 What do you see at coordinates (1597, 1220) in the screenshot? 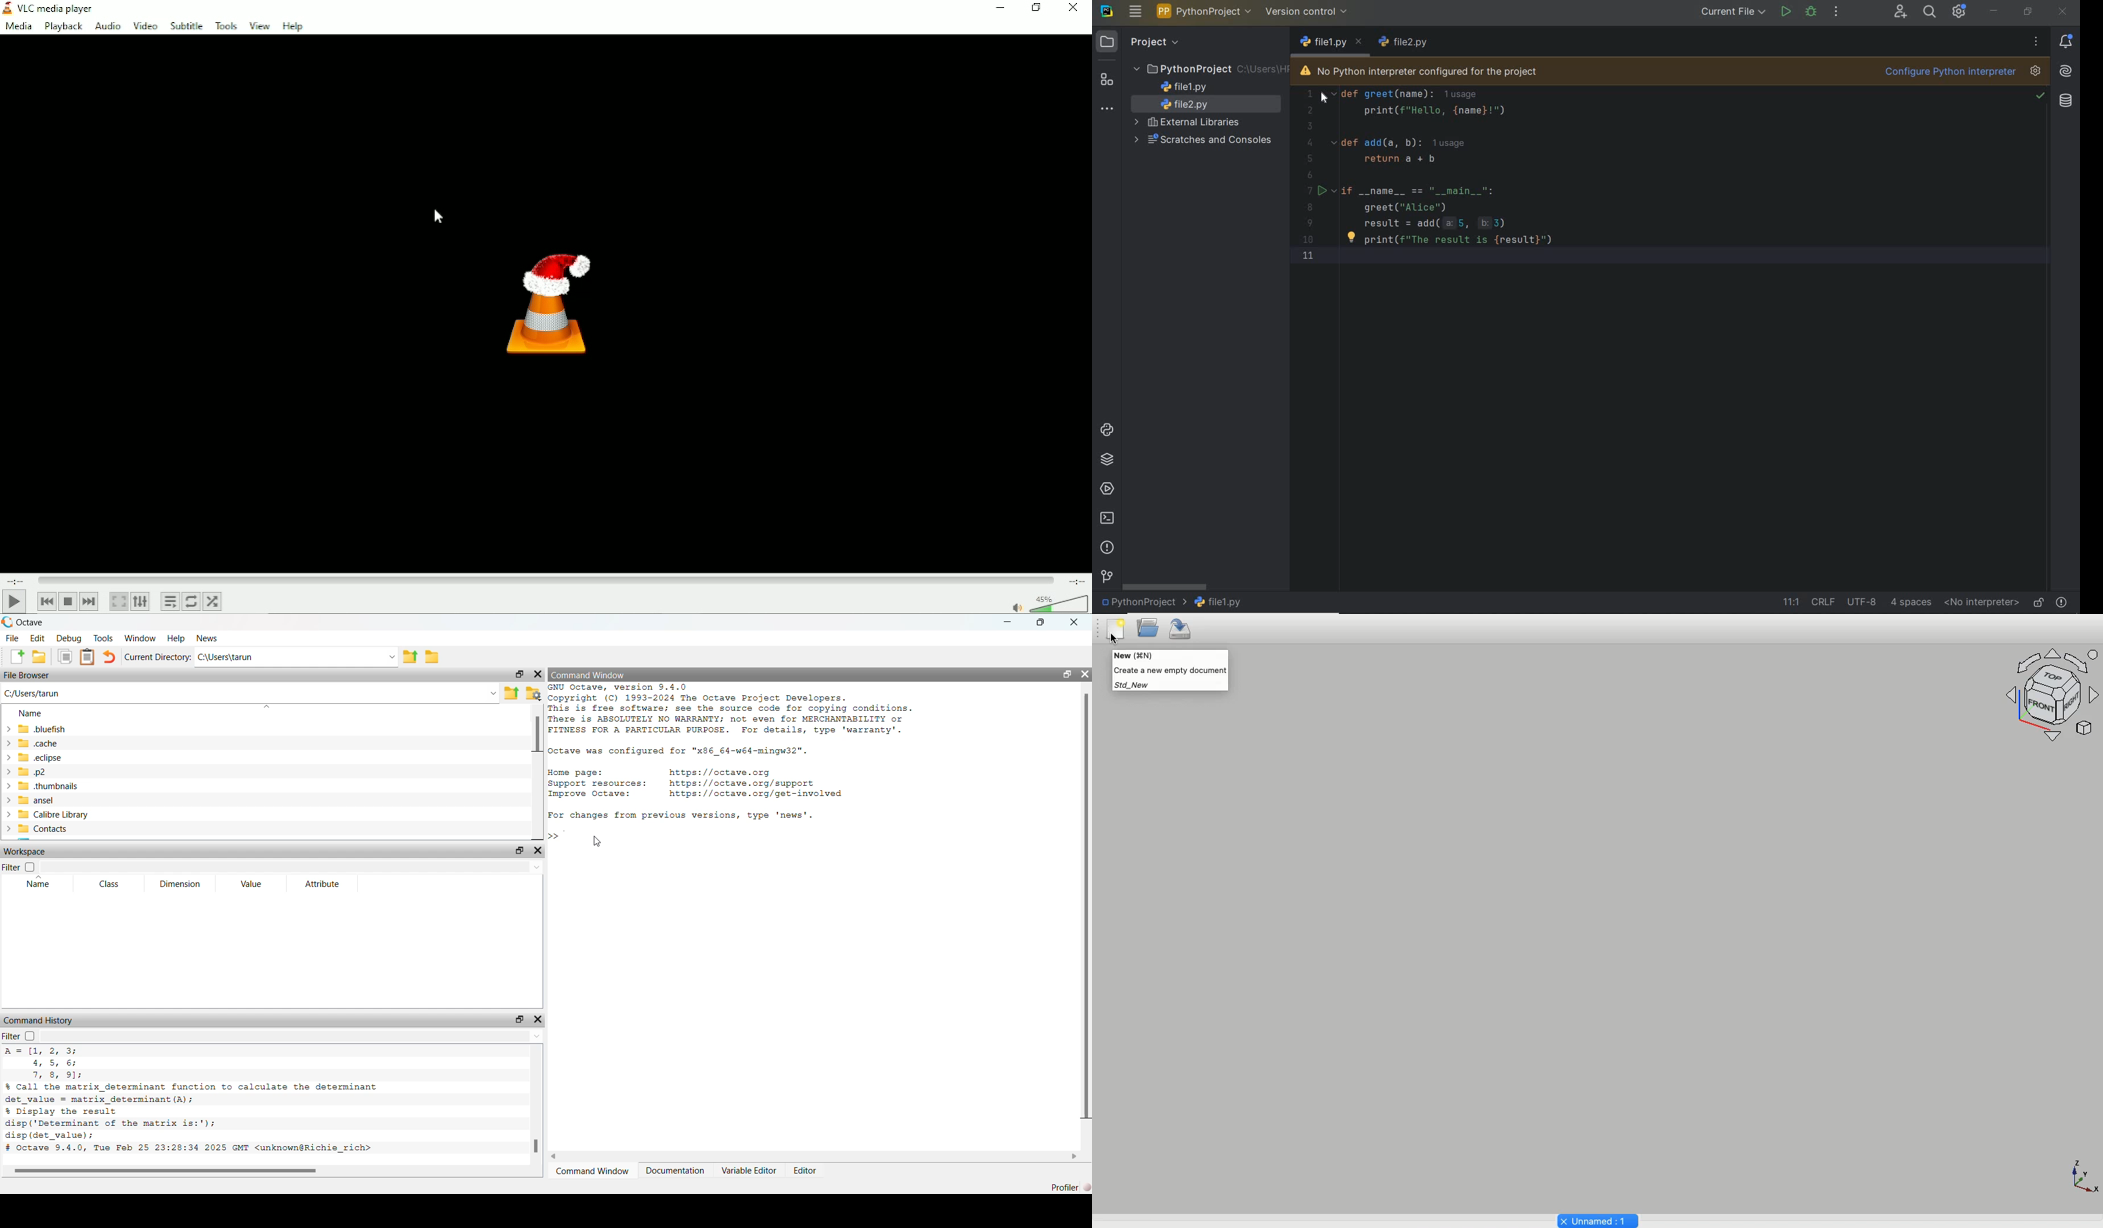
I see `Project name` at bounding box center [1597, 1220].